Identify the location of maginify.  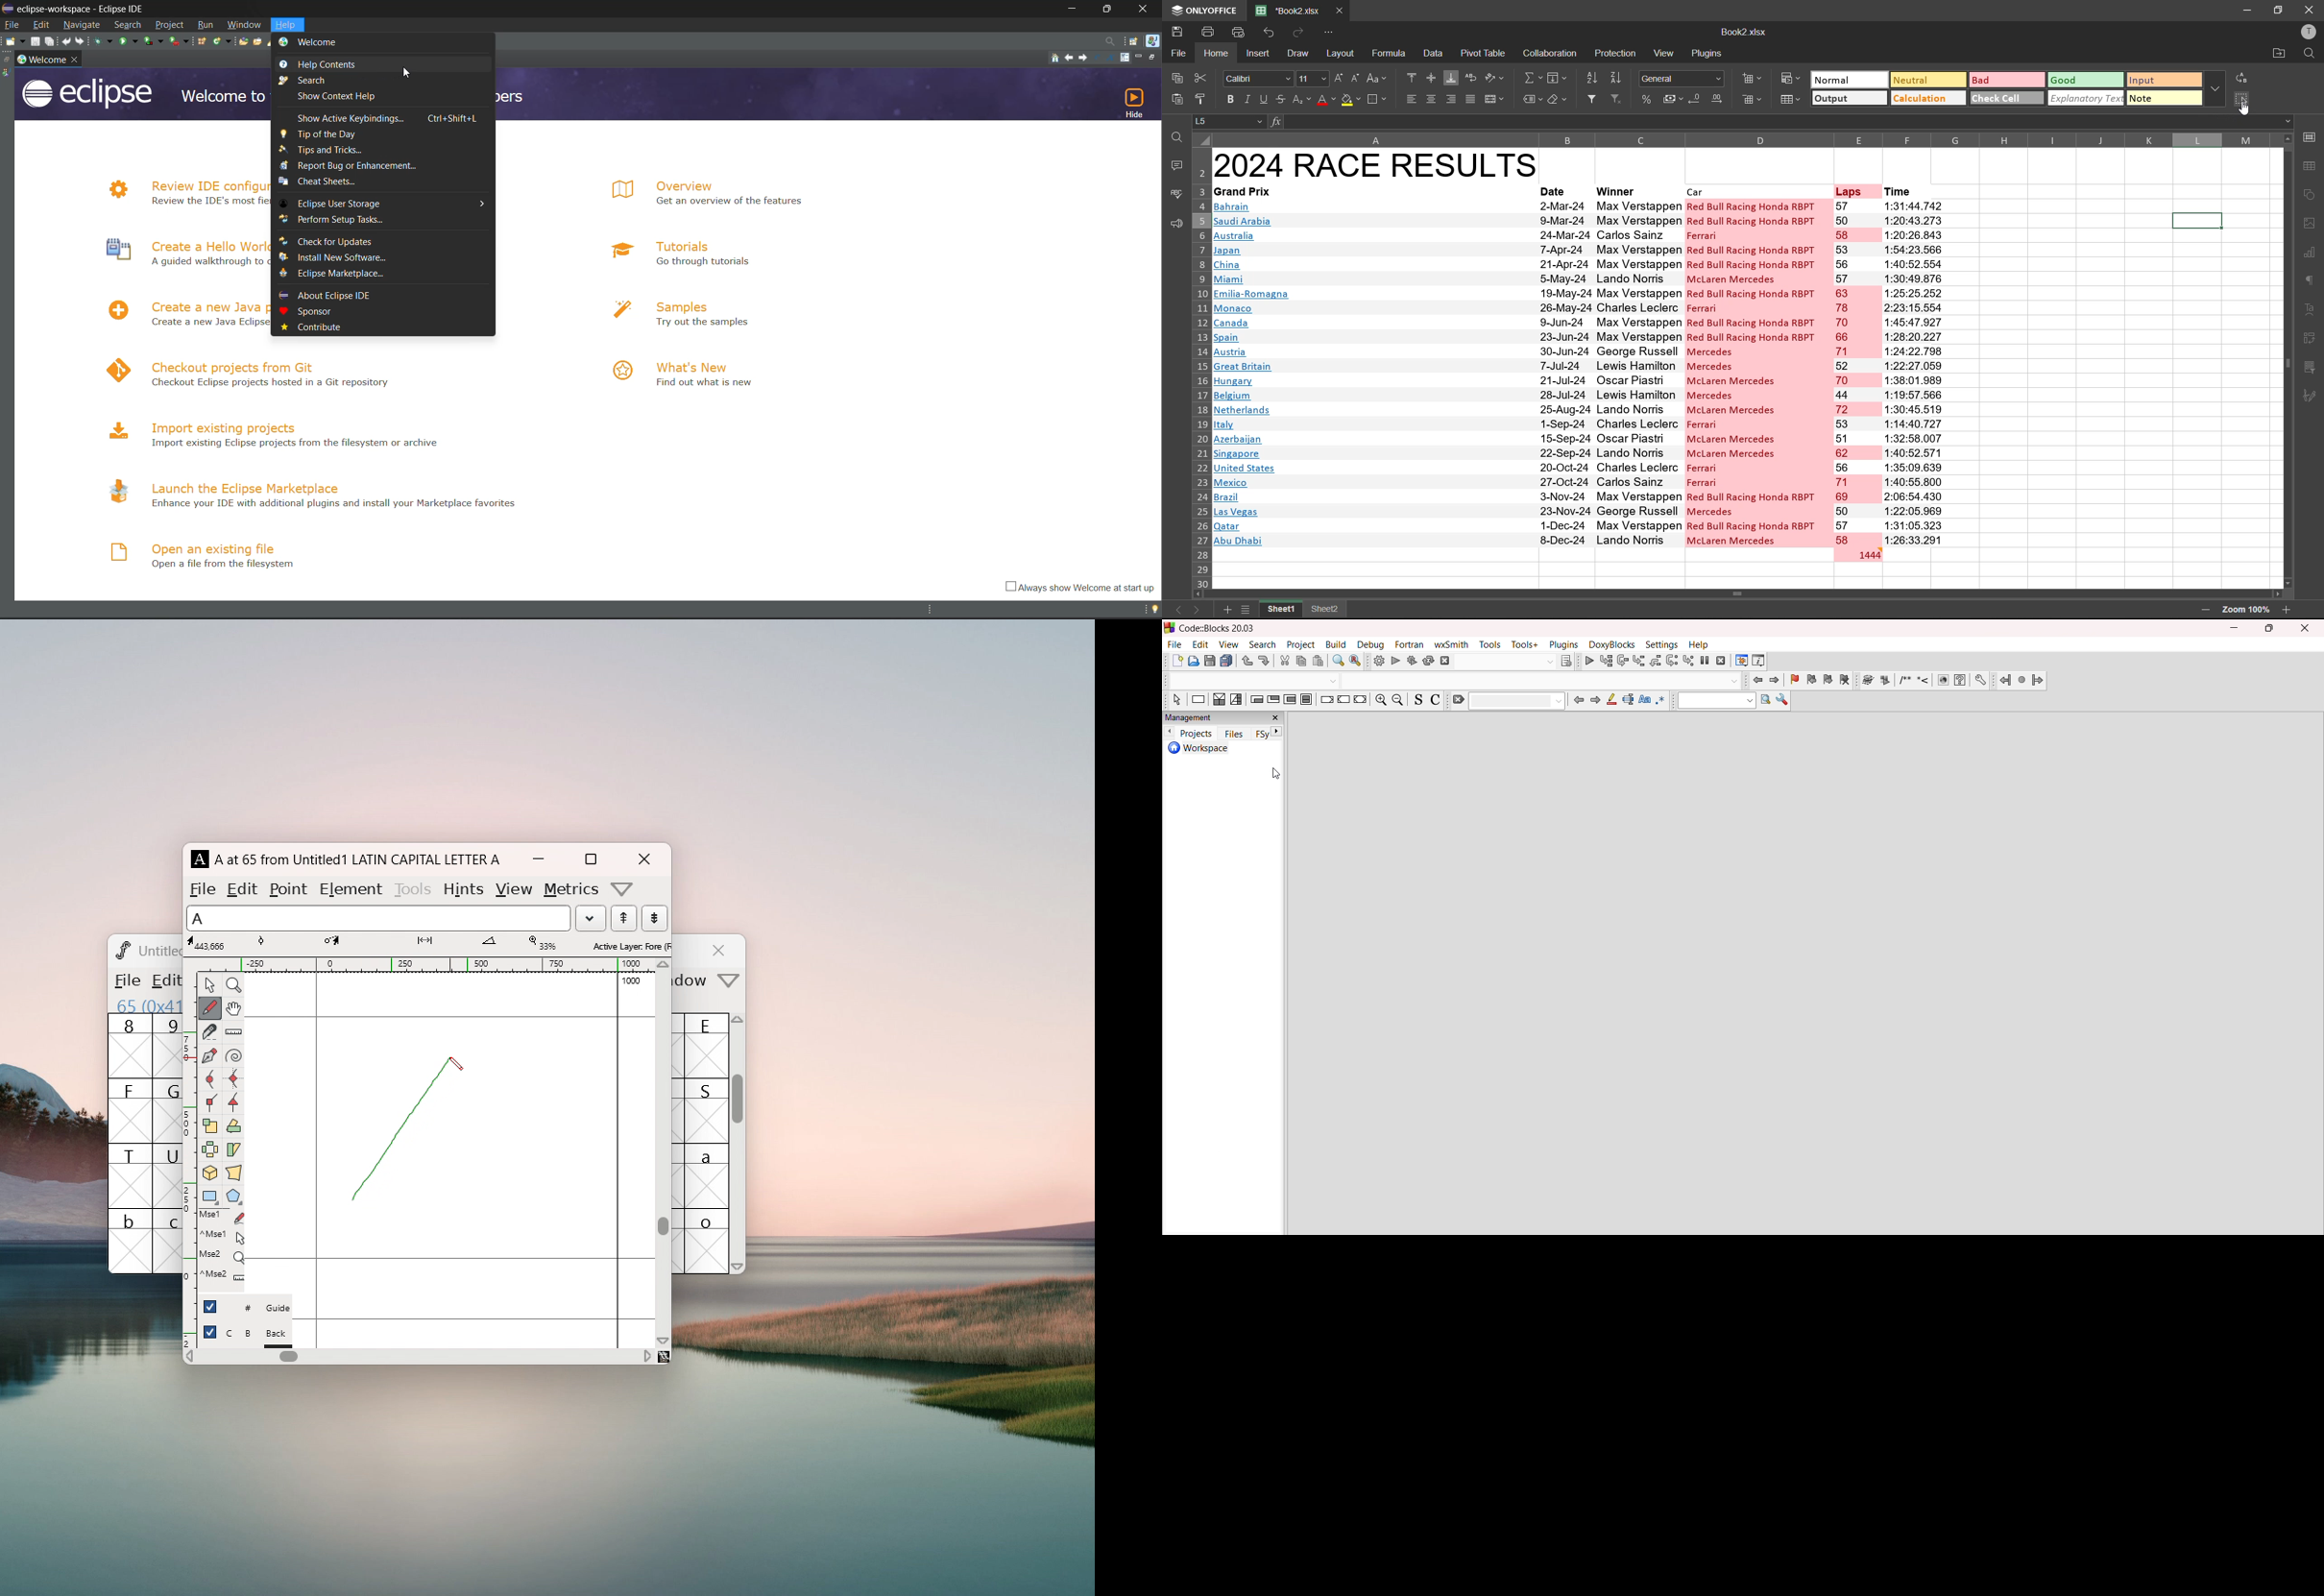
(234, 985).